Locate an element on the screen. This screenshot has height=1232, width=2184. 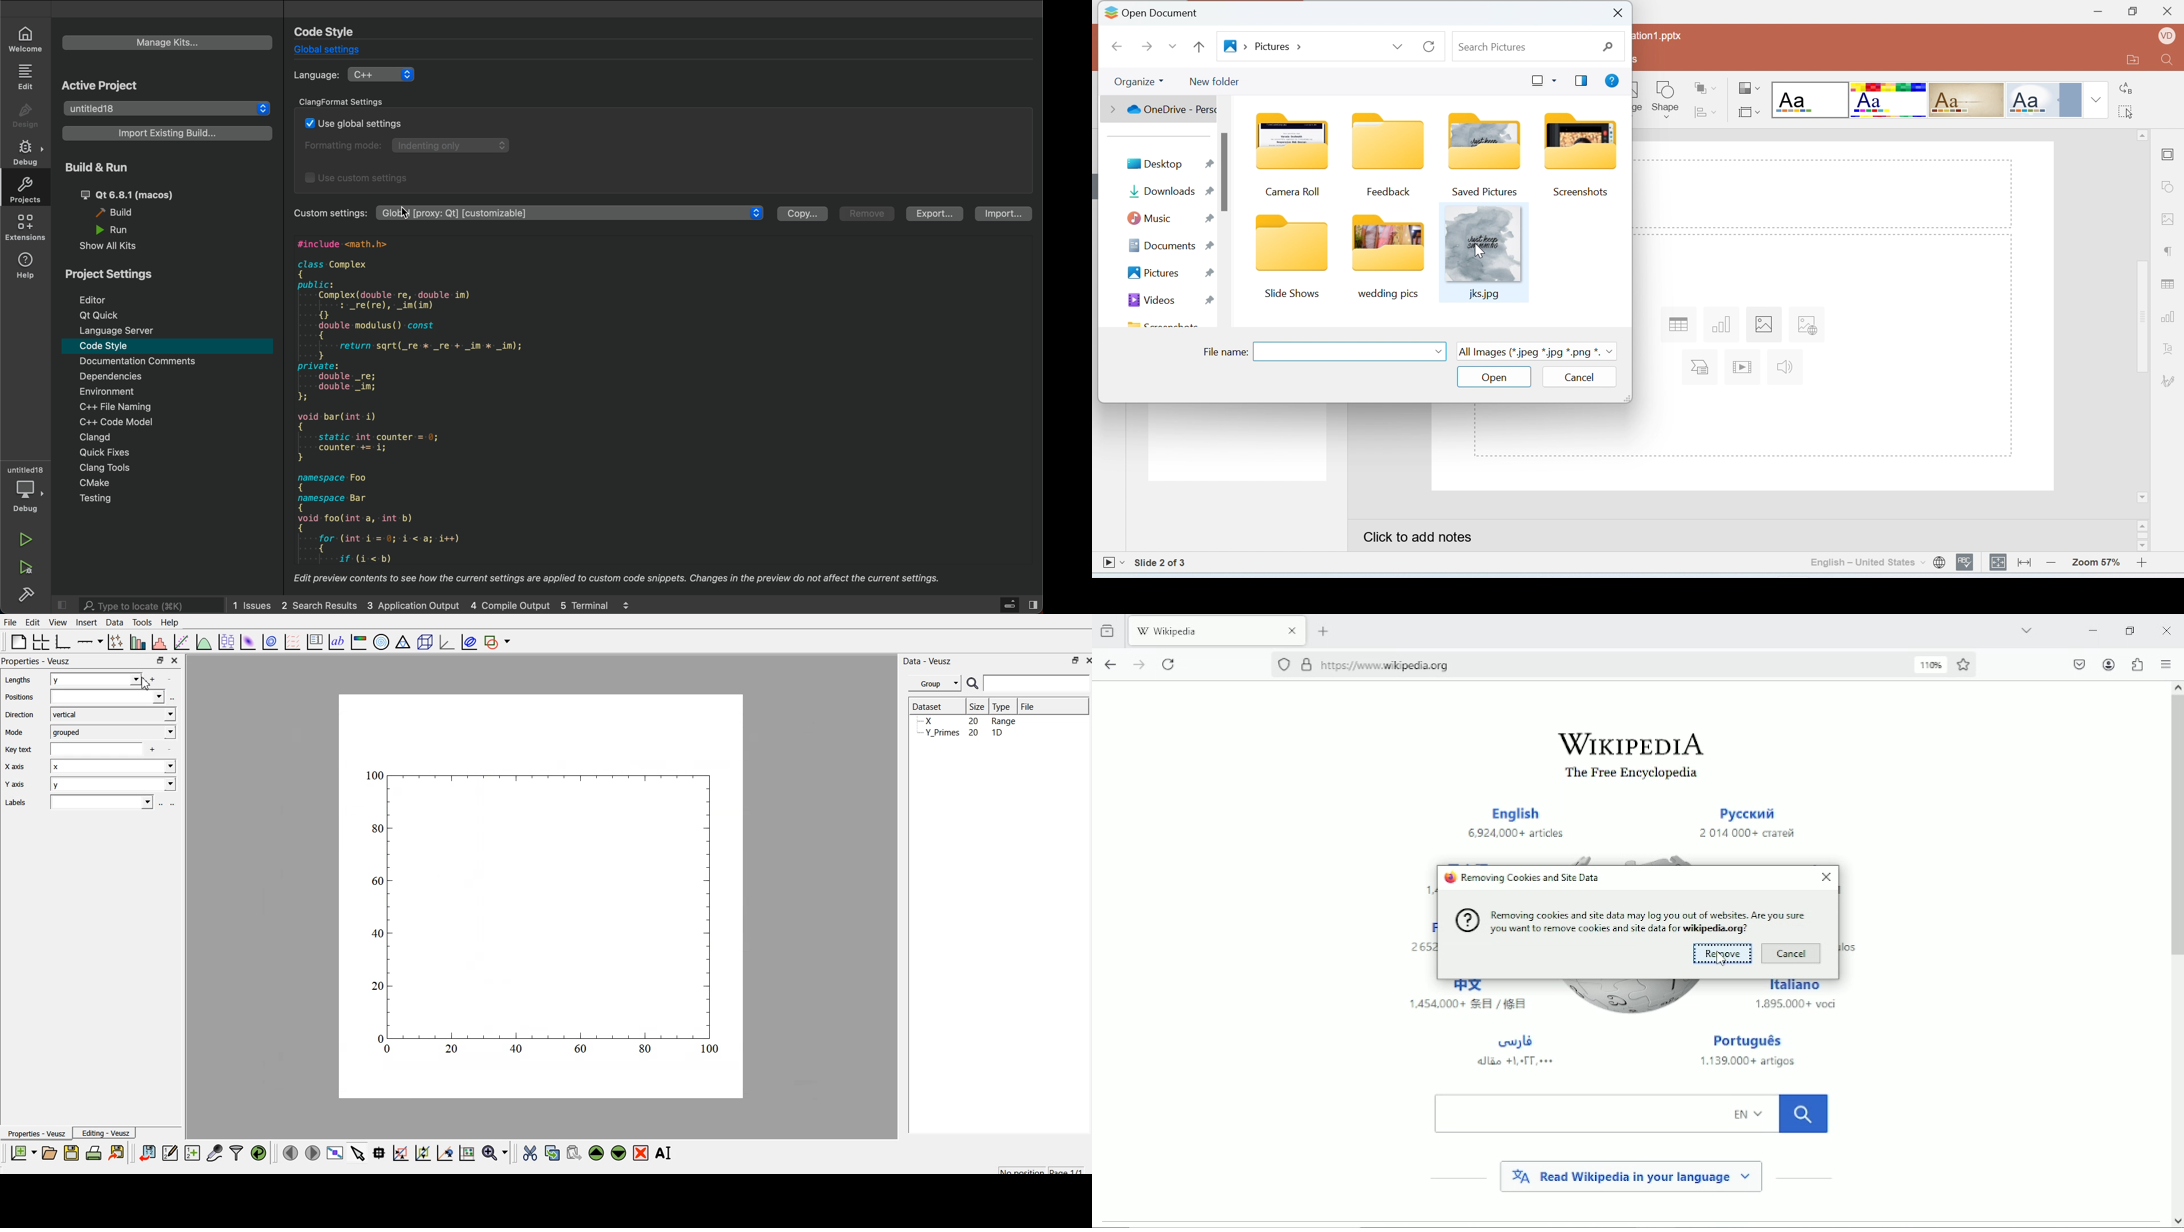
#include <math.h>
class Complex
{
public:
Complex(double re, double im)
: _re(re), _im(im)
{
double modulus() const
{
return sqrt(_re x _re + _im x _im);
}
private:
double _re;
double _im;
iH
void bar(int i)
{
static int counter = 0;
counter += i;
}
namespace Foo
{
namespace Bar
{
void foo(int a, int b)
{
for: (int i-=-0;-i-<-a; i++)
{
if: (i:-<:b) is located at coordinates (443, 399).